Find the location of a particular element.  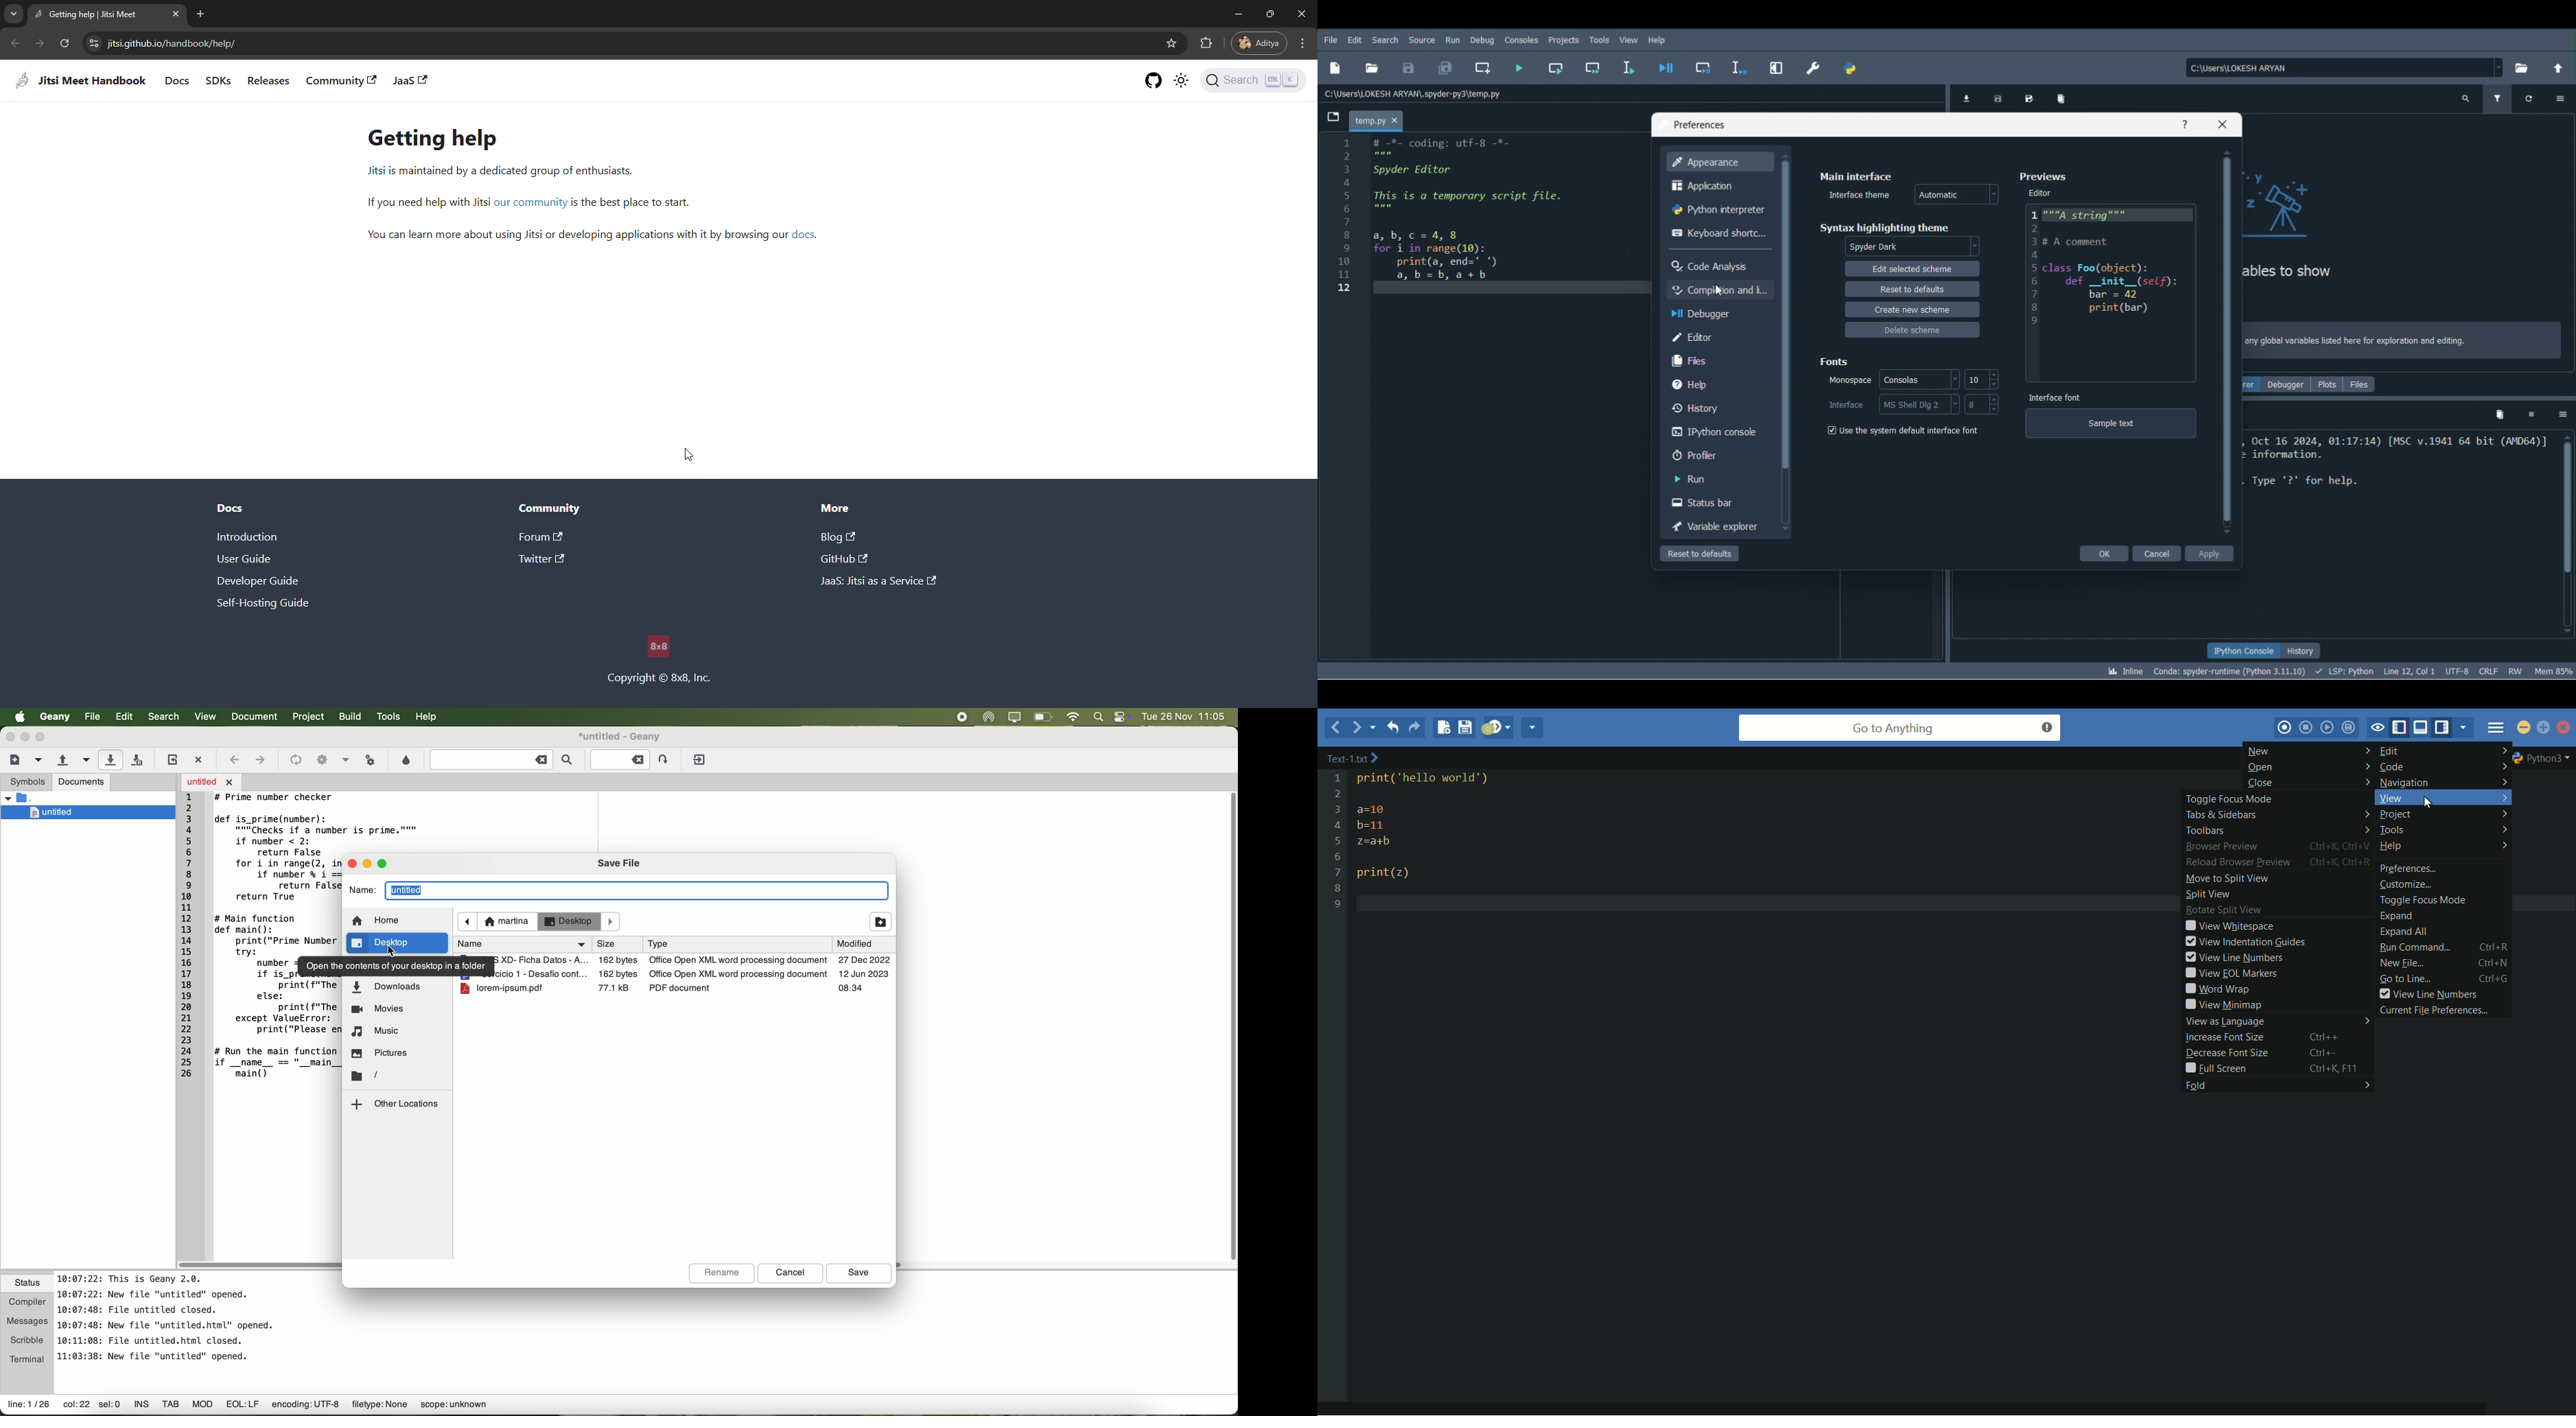

Global memory usage is located at coordinates (2554, 670).